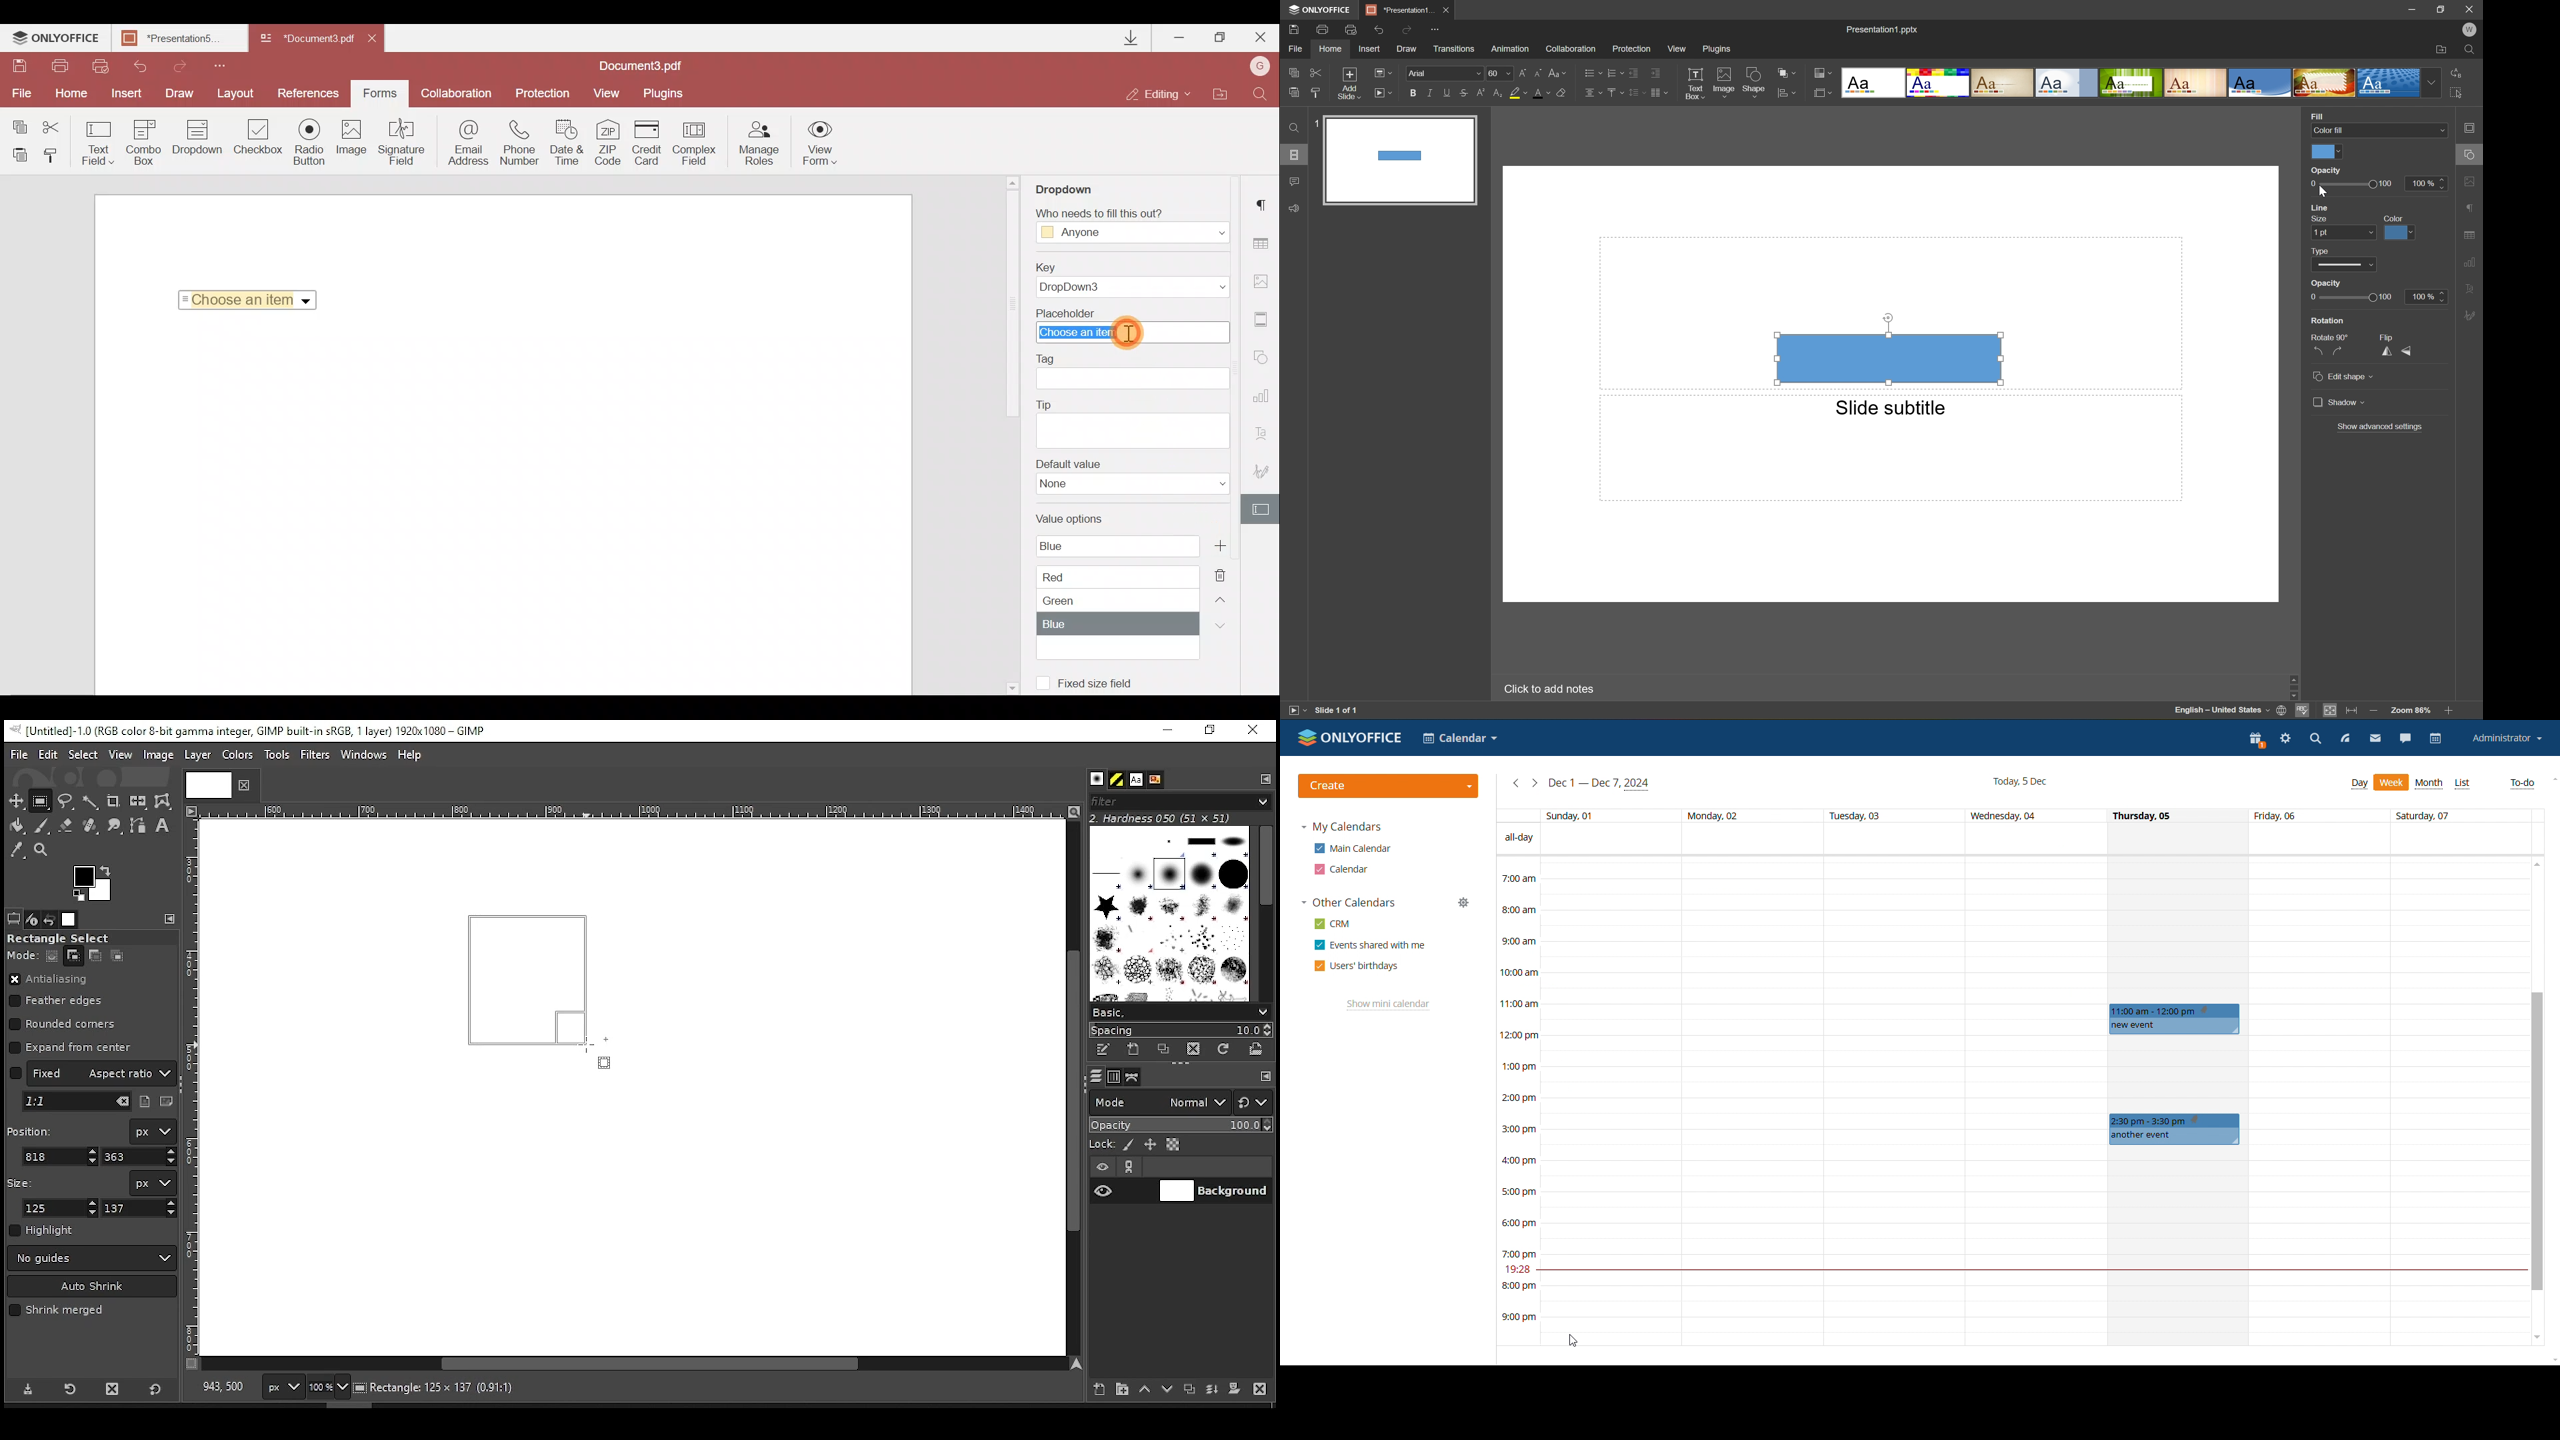  I want to click on Checkbox, so click(259, 138).